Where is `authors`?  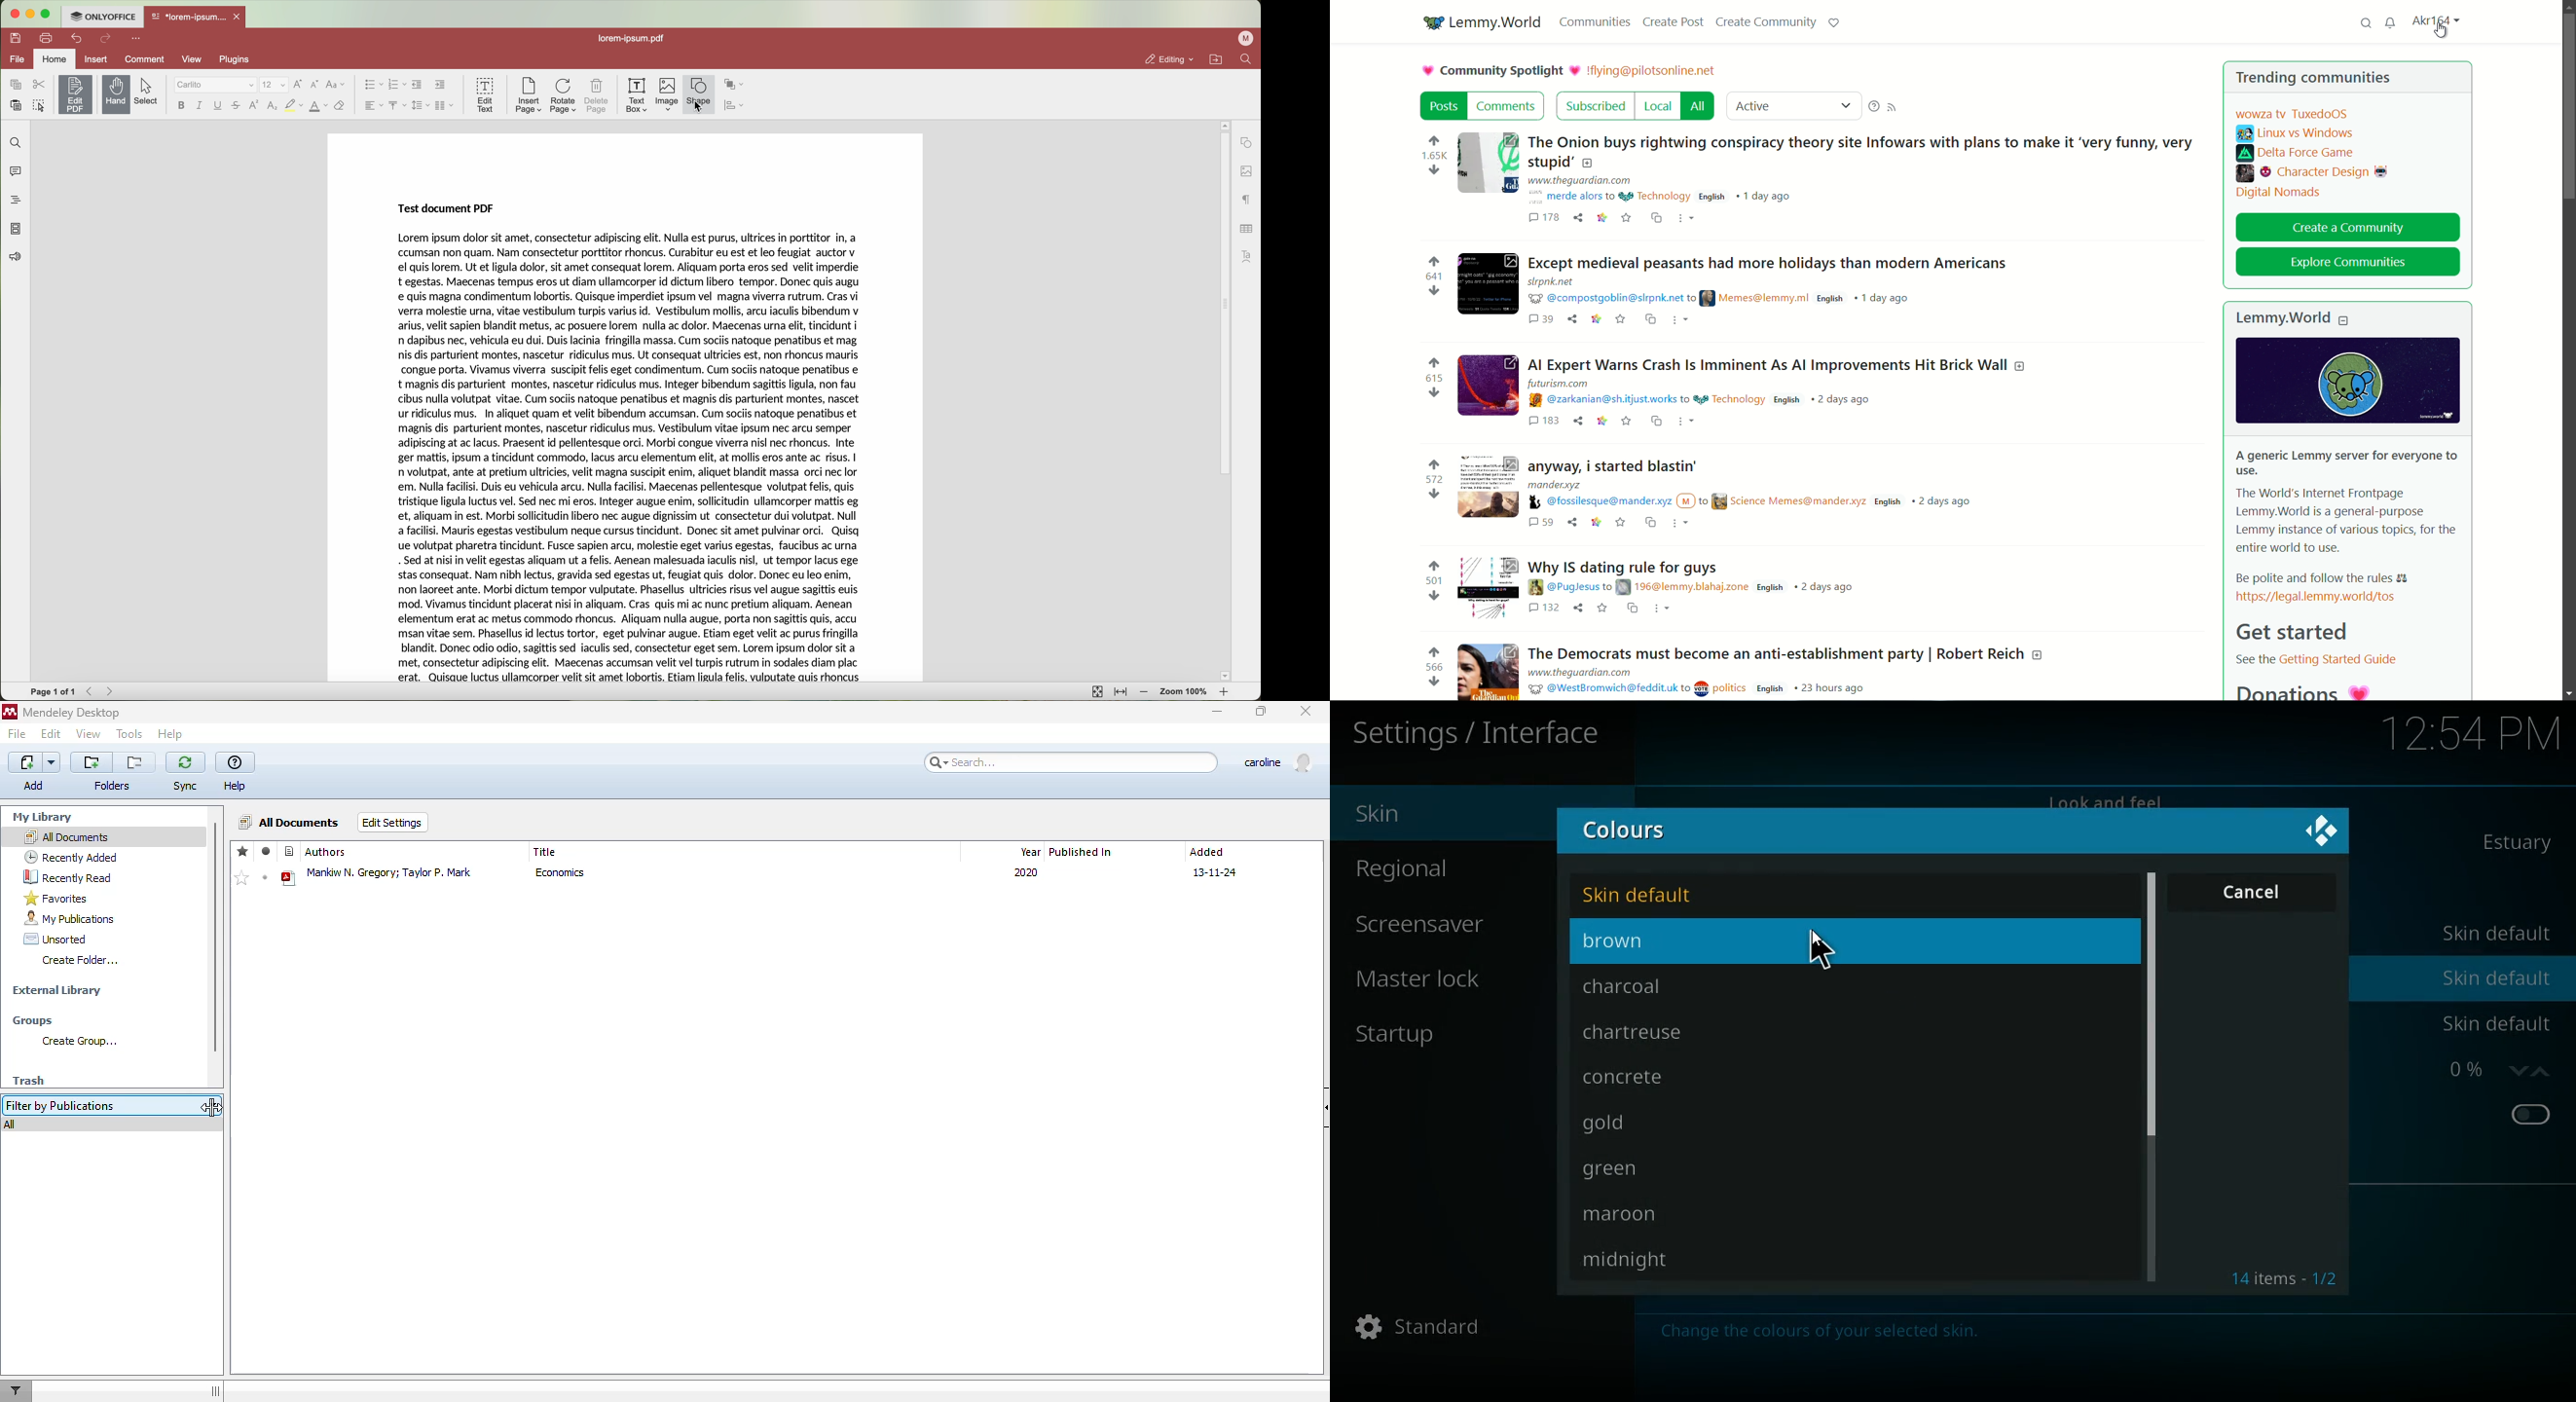
authors is located at coordinates (326, 852).